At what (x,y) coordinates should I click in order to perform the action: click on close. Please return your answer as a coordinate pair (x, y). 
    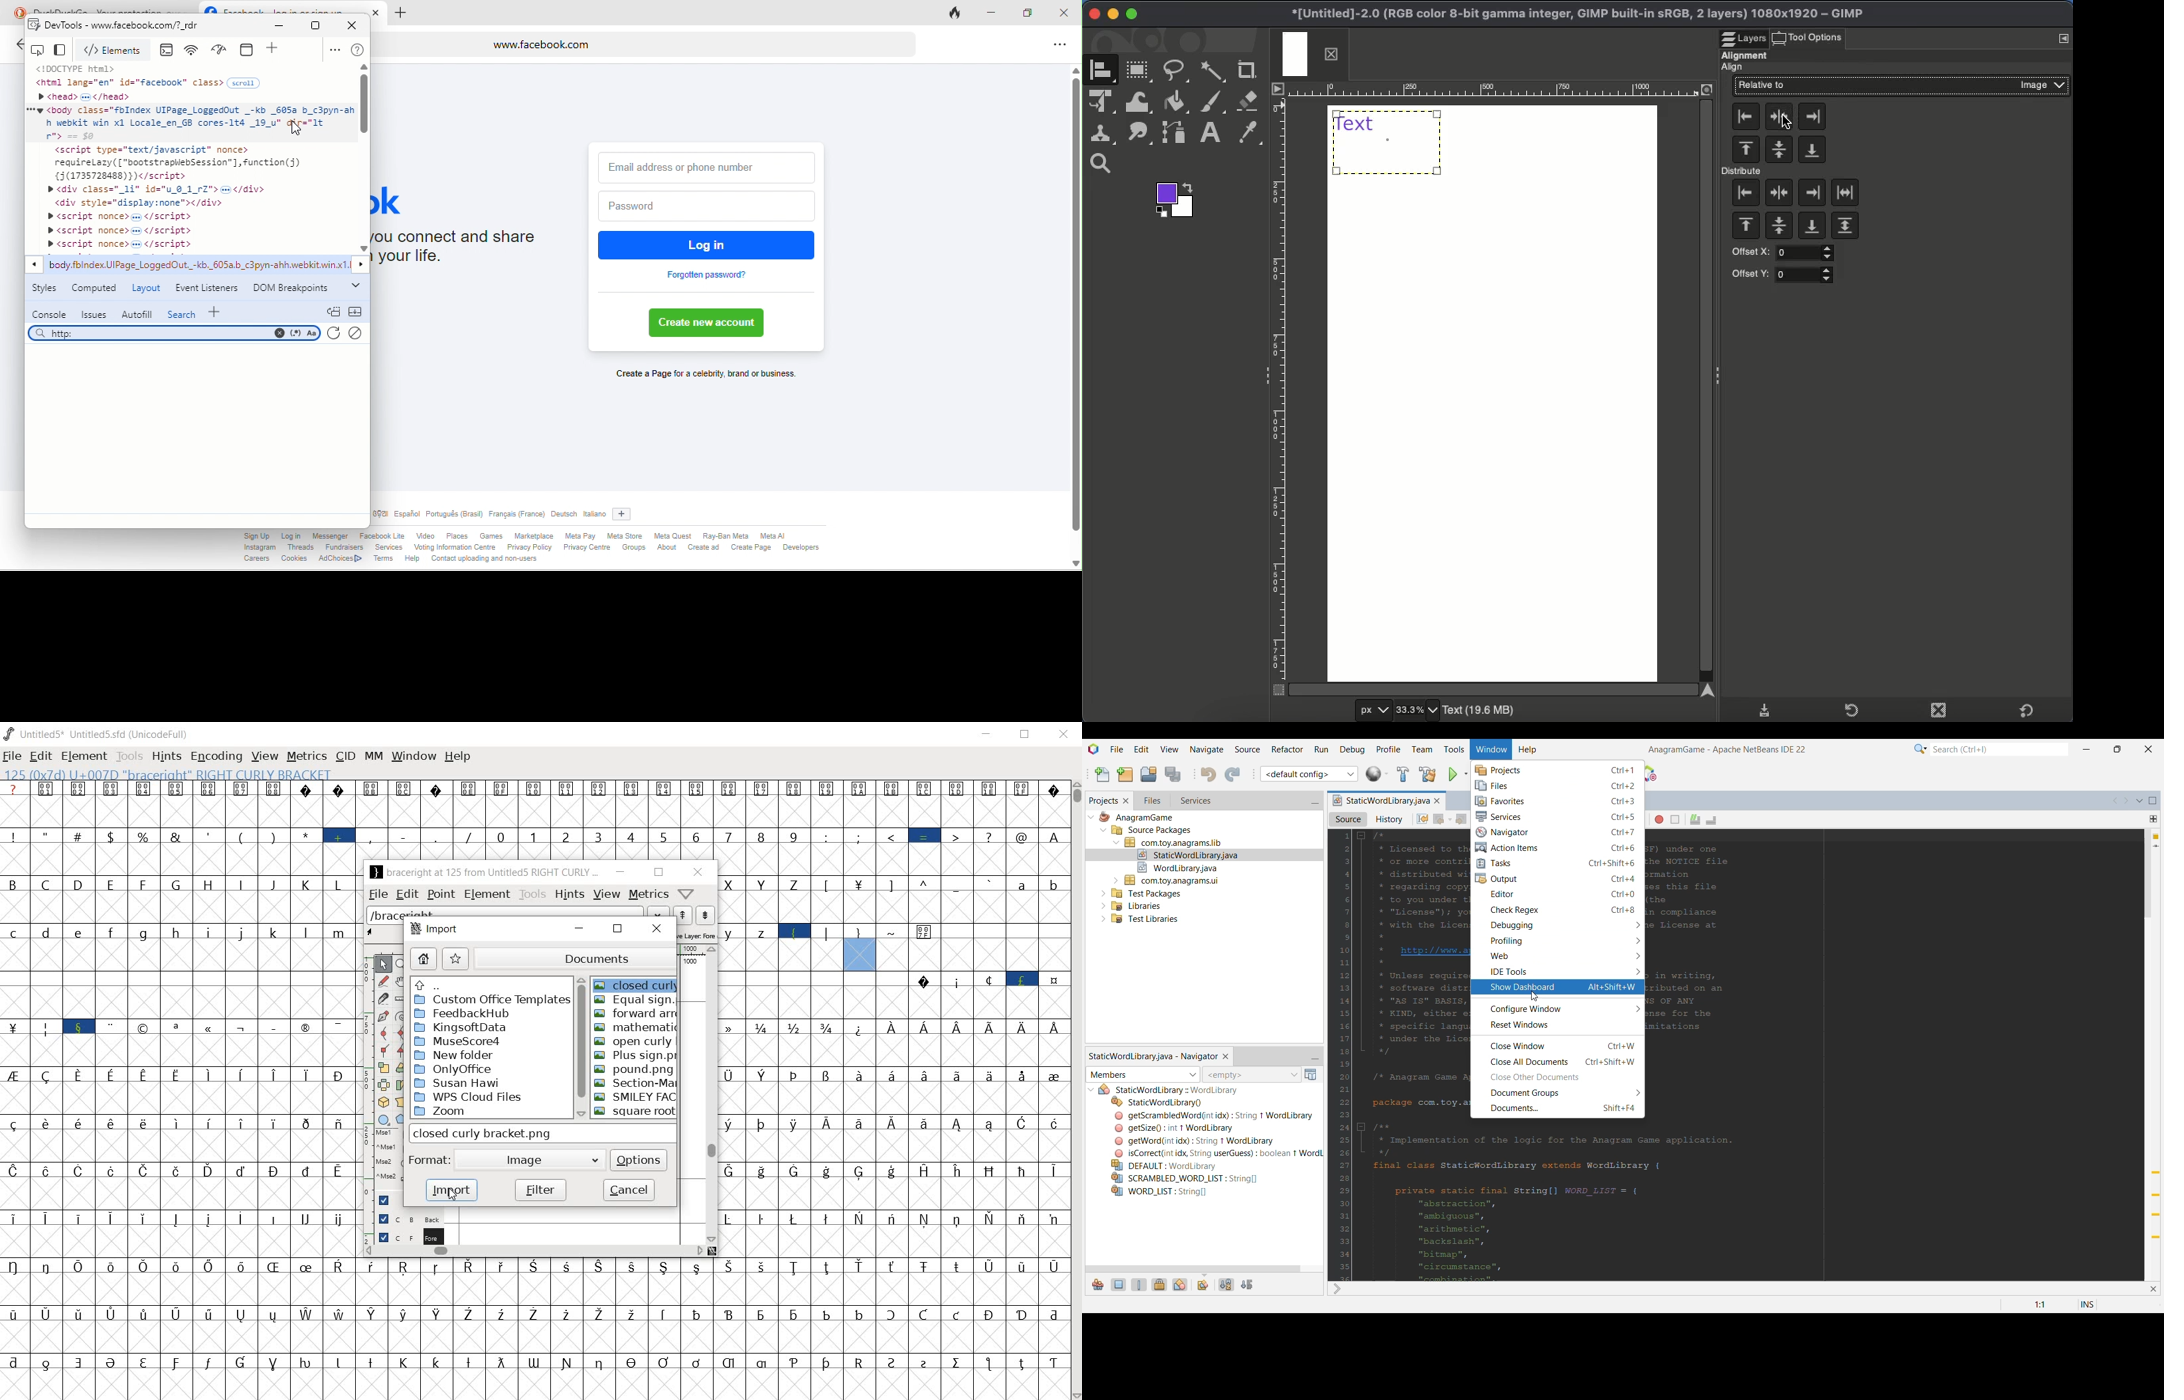
    Looking at the image, I should click on (658, 929).